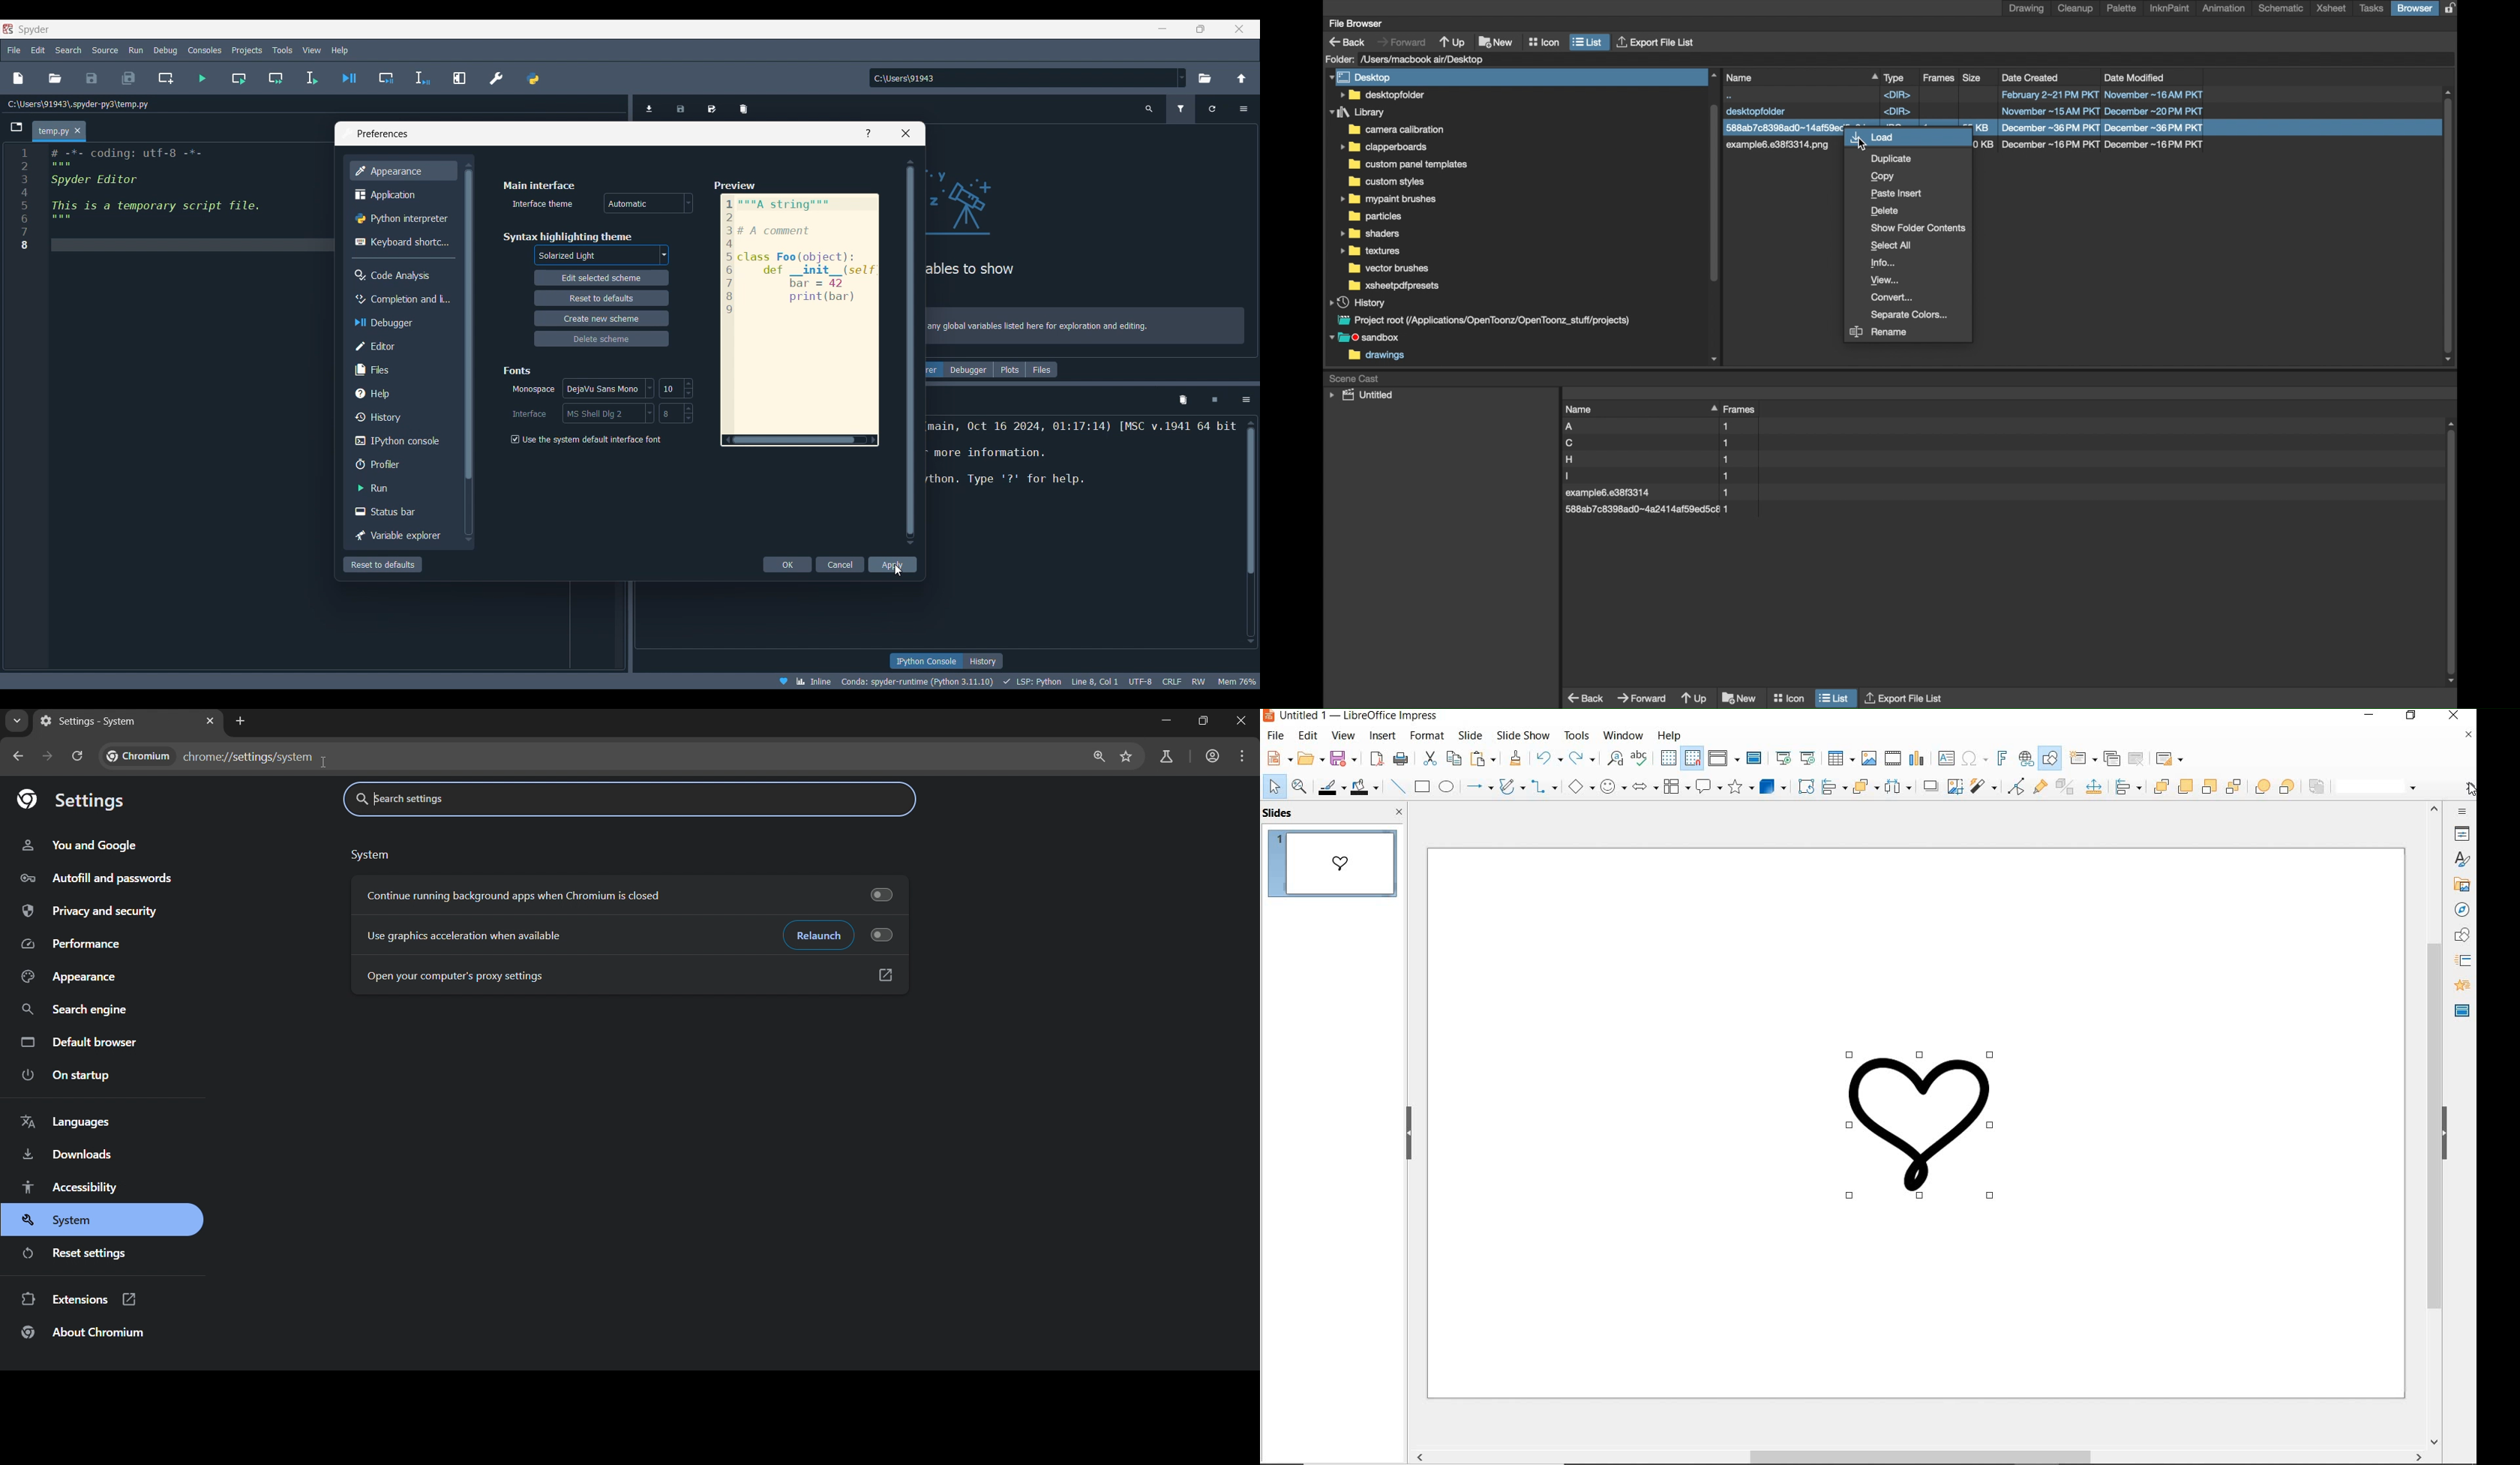 The width and height of the screenshot is (2520, 1484). Describe the element at coordinates (186, 199) in the screenshot. I see `editor pane` at that location.